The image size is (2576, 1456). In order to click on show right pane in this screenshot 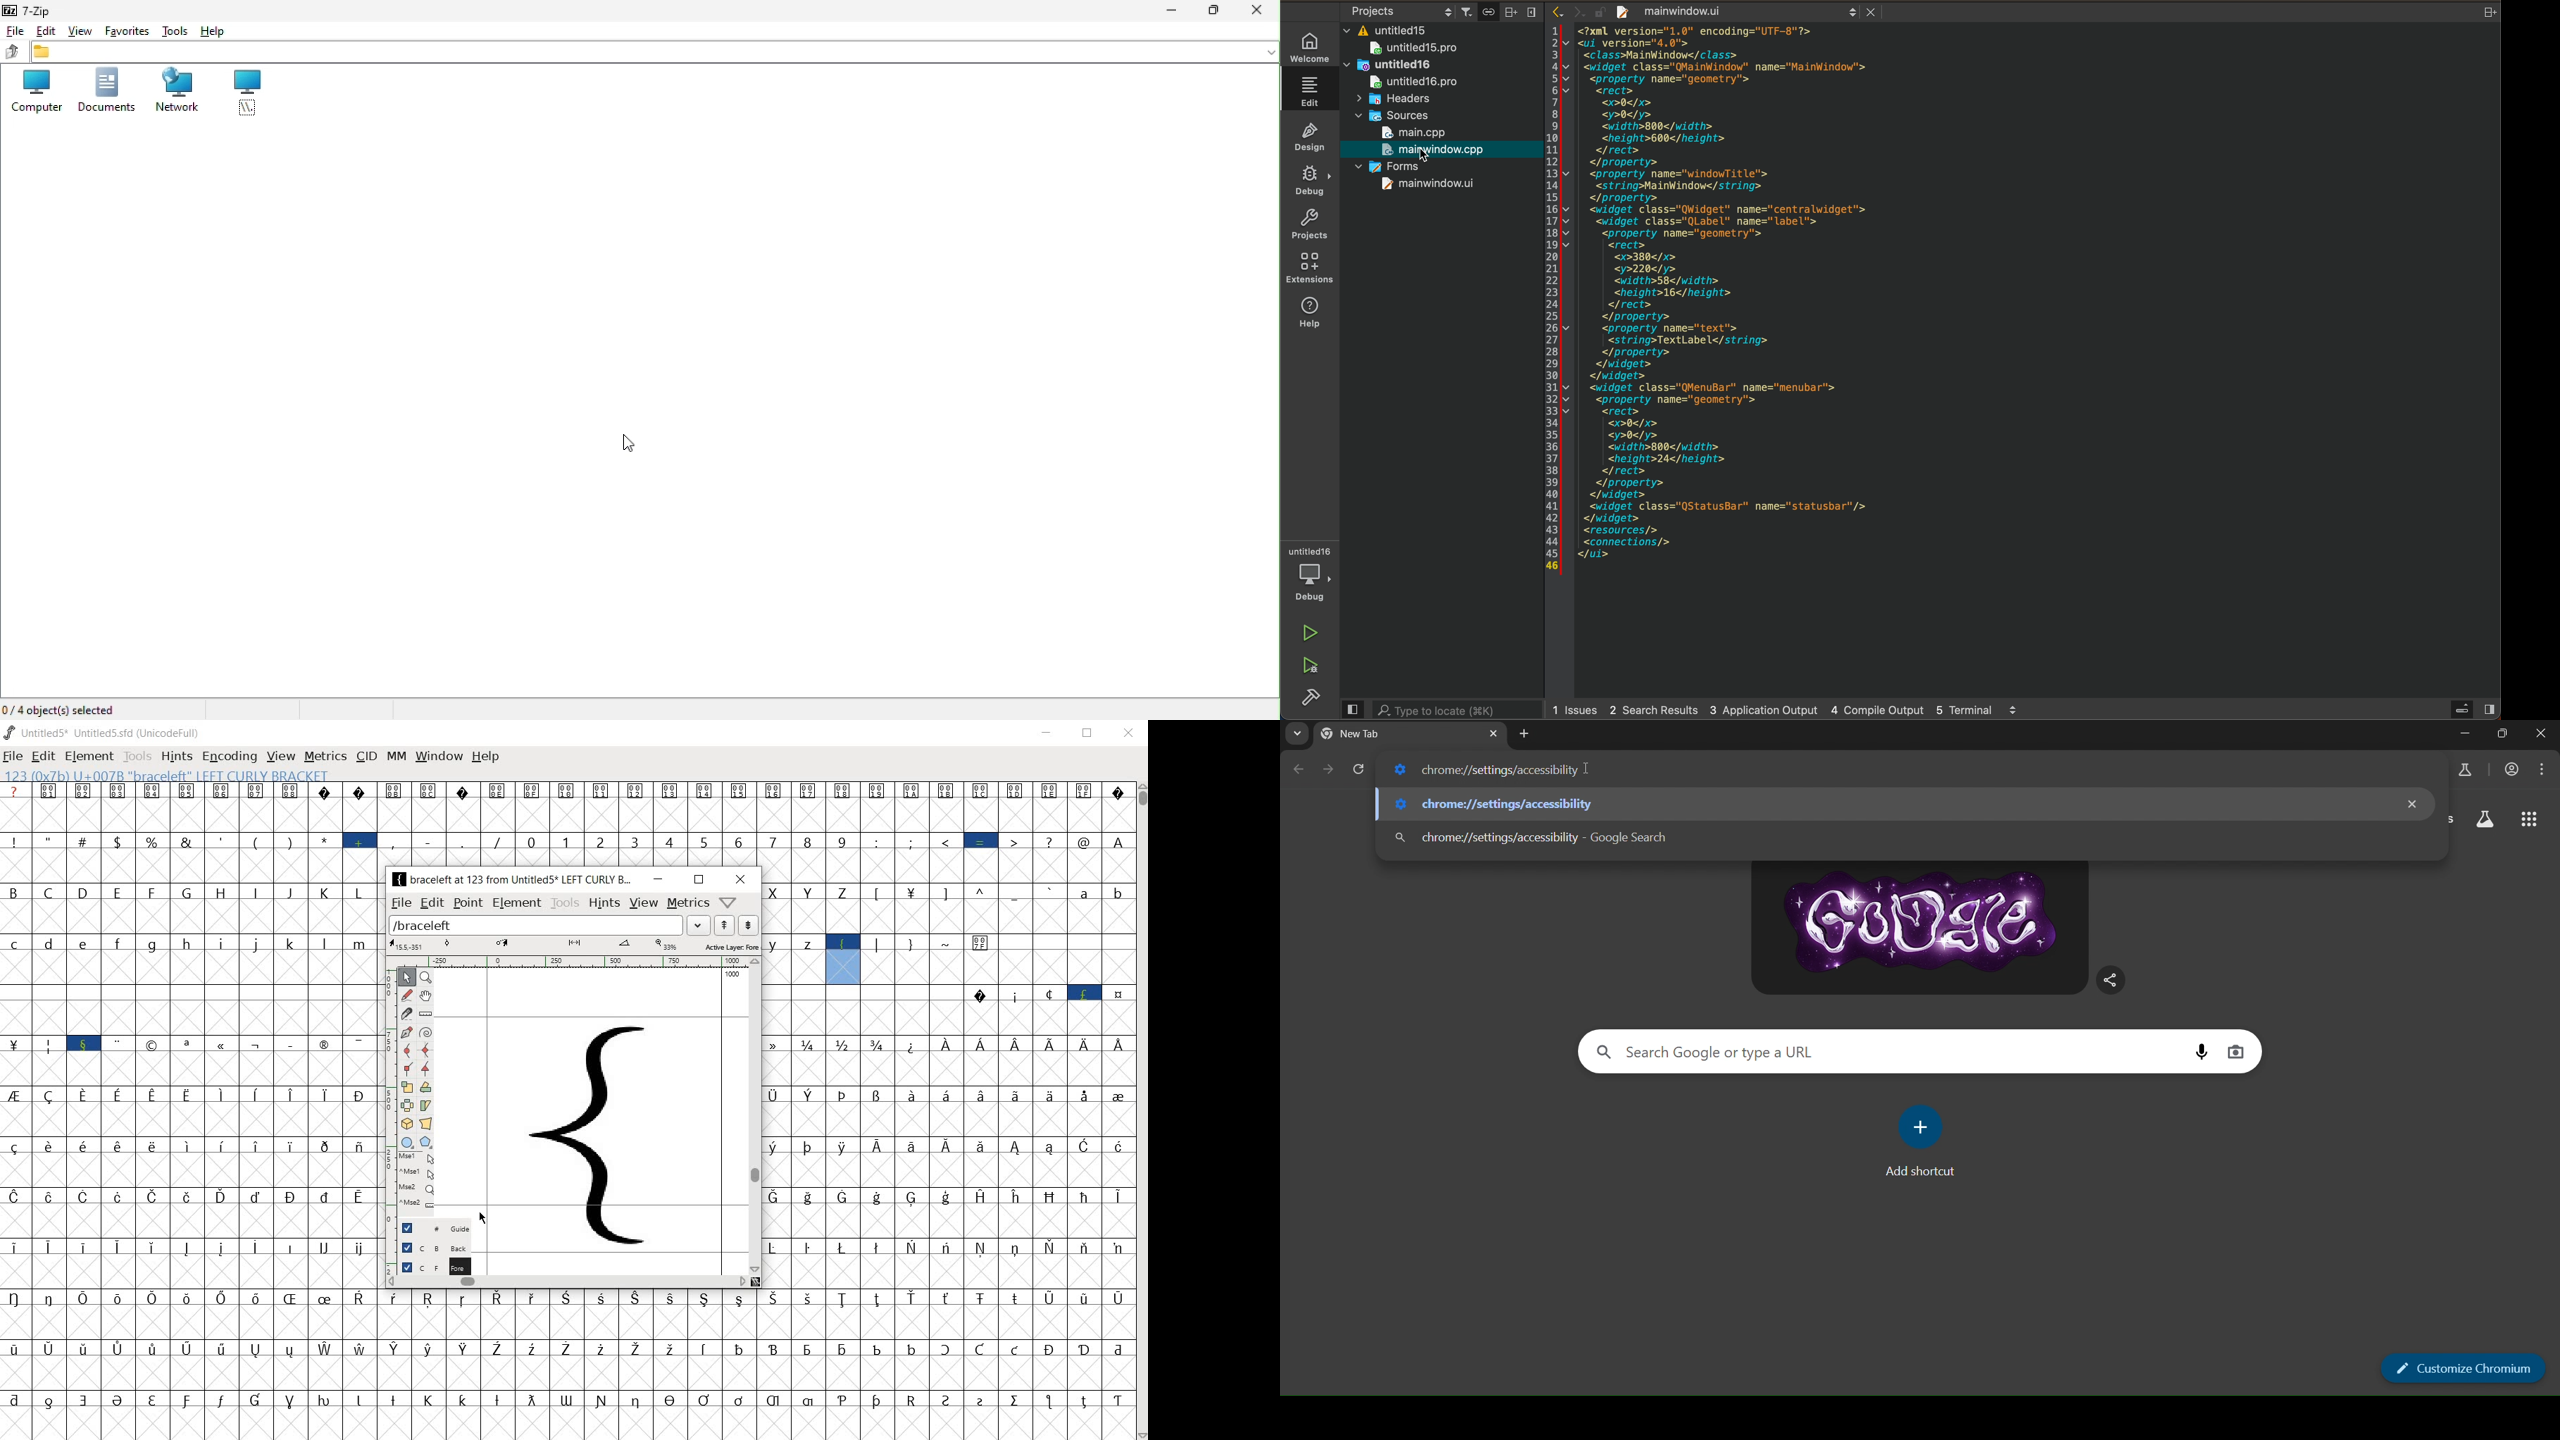, I will do `click(2491, 710)`.